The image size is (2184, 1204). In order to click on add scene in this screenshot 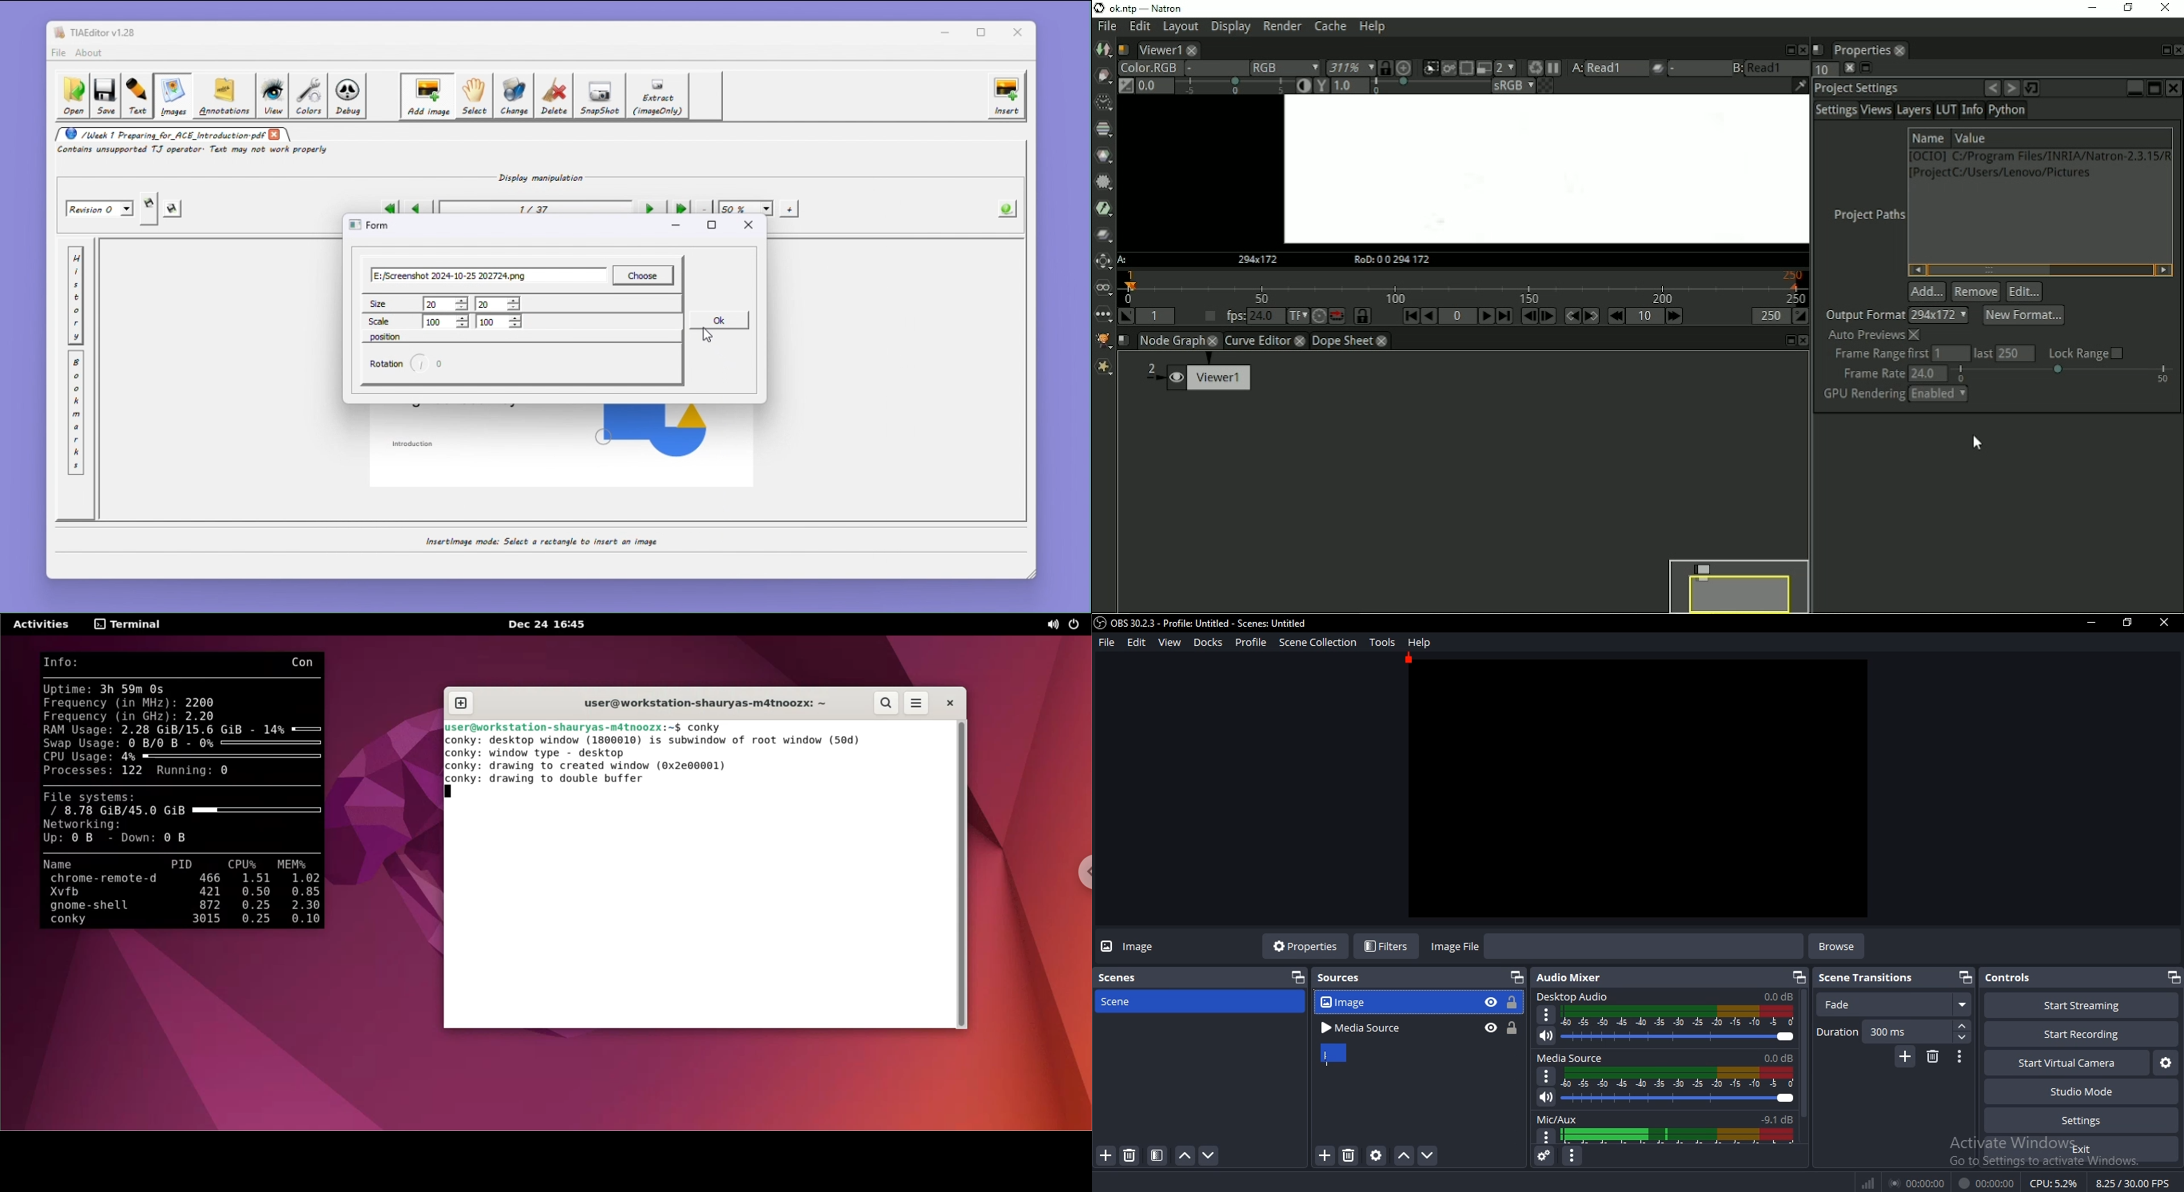, I will do `click(1106, 1156)`.